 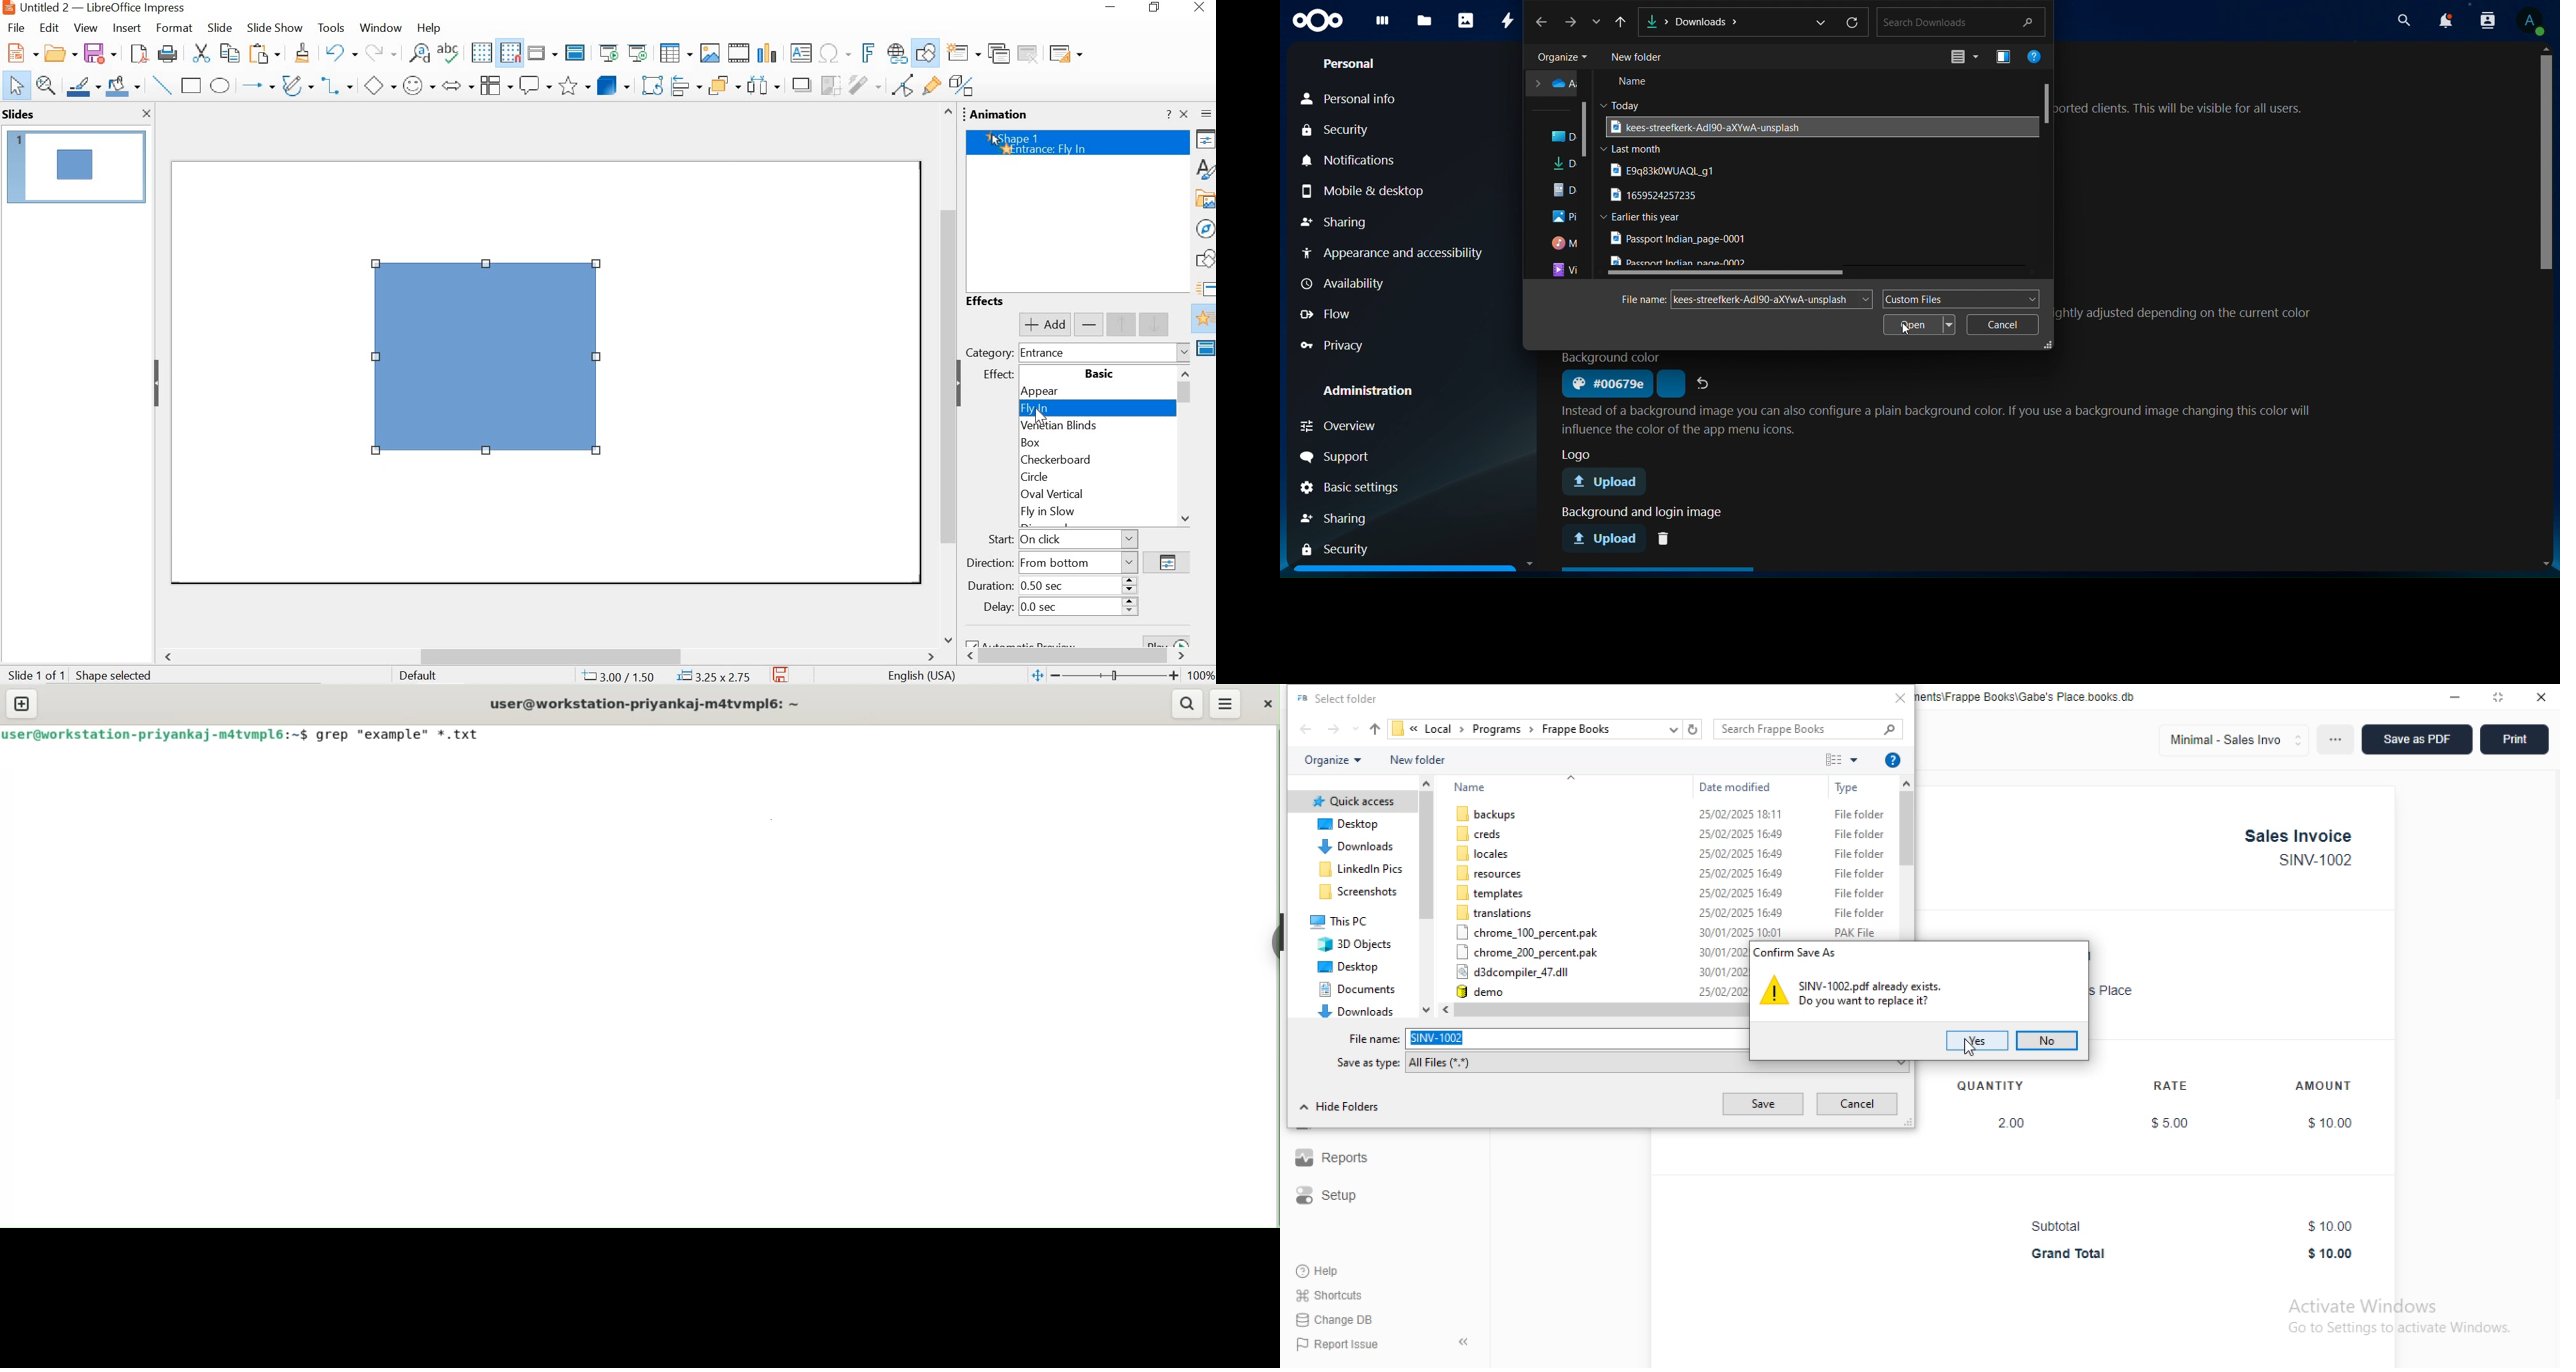 I want to click on 30/01/2025 10:01, so click(x=1722, y=952).